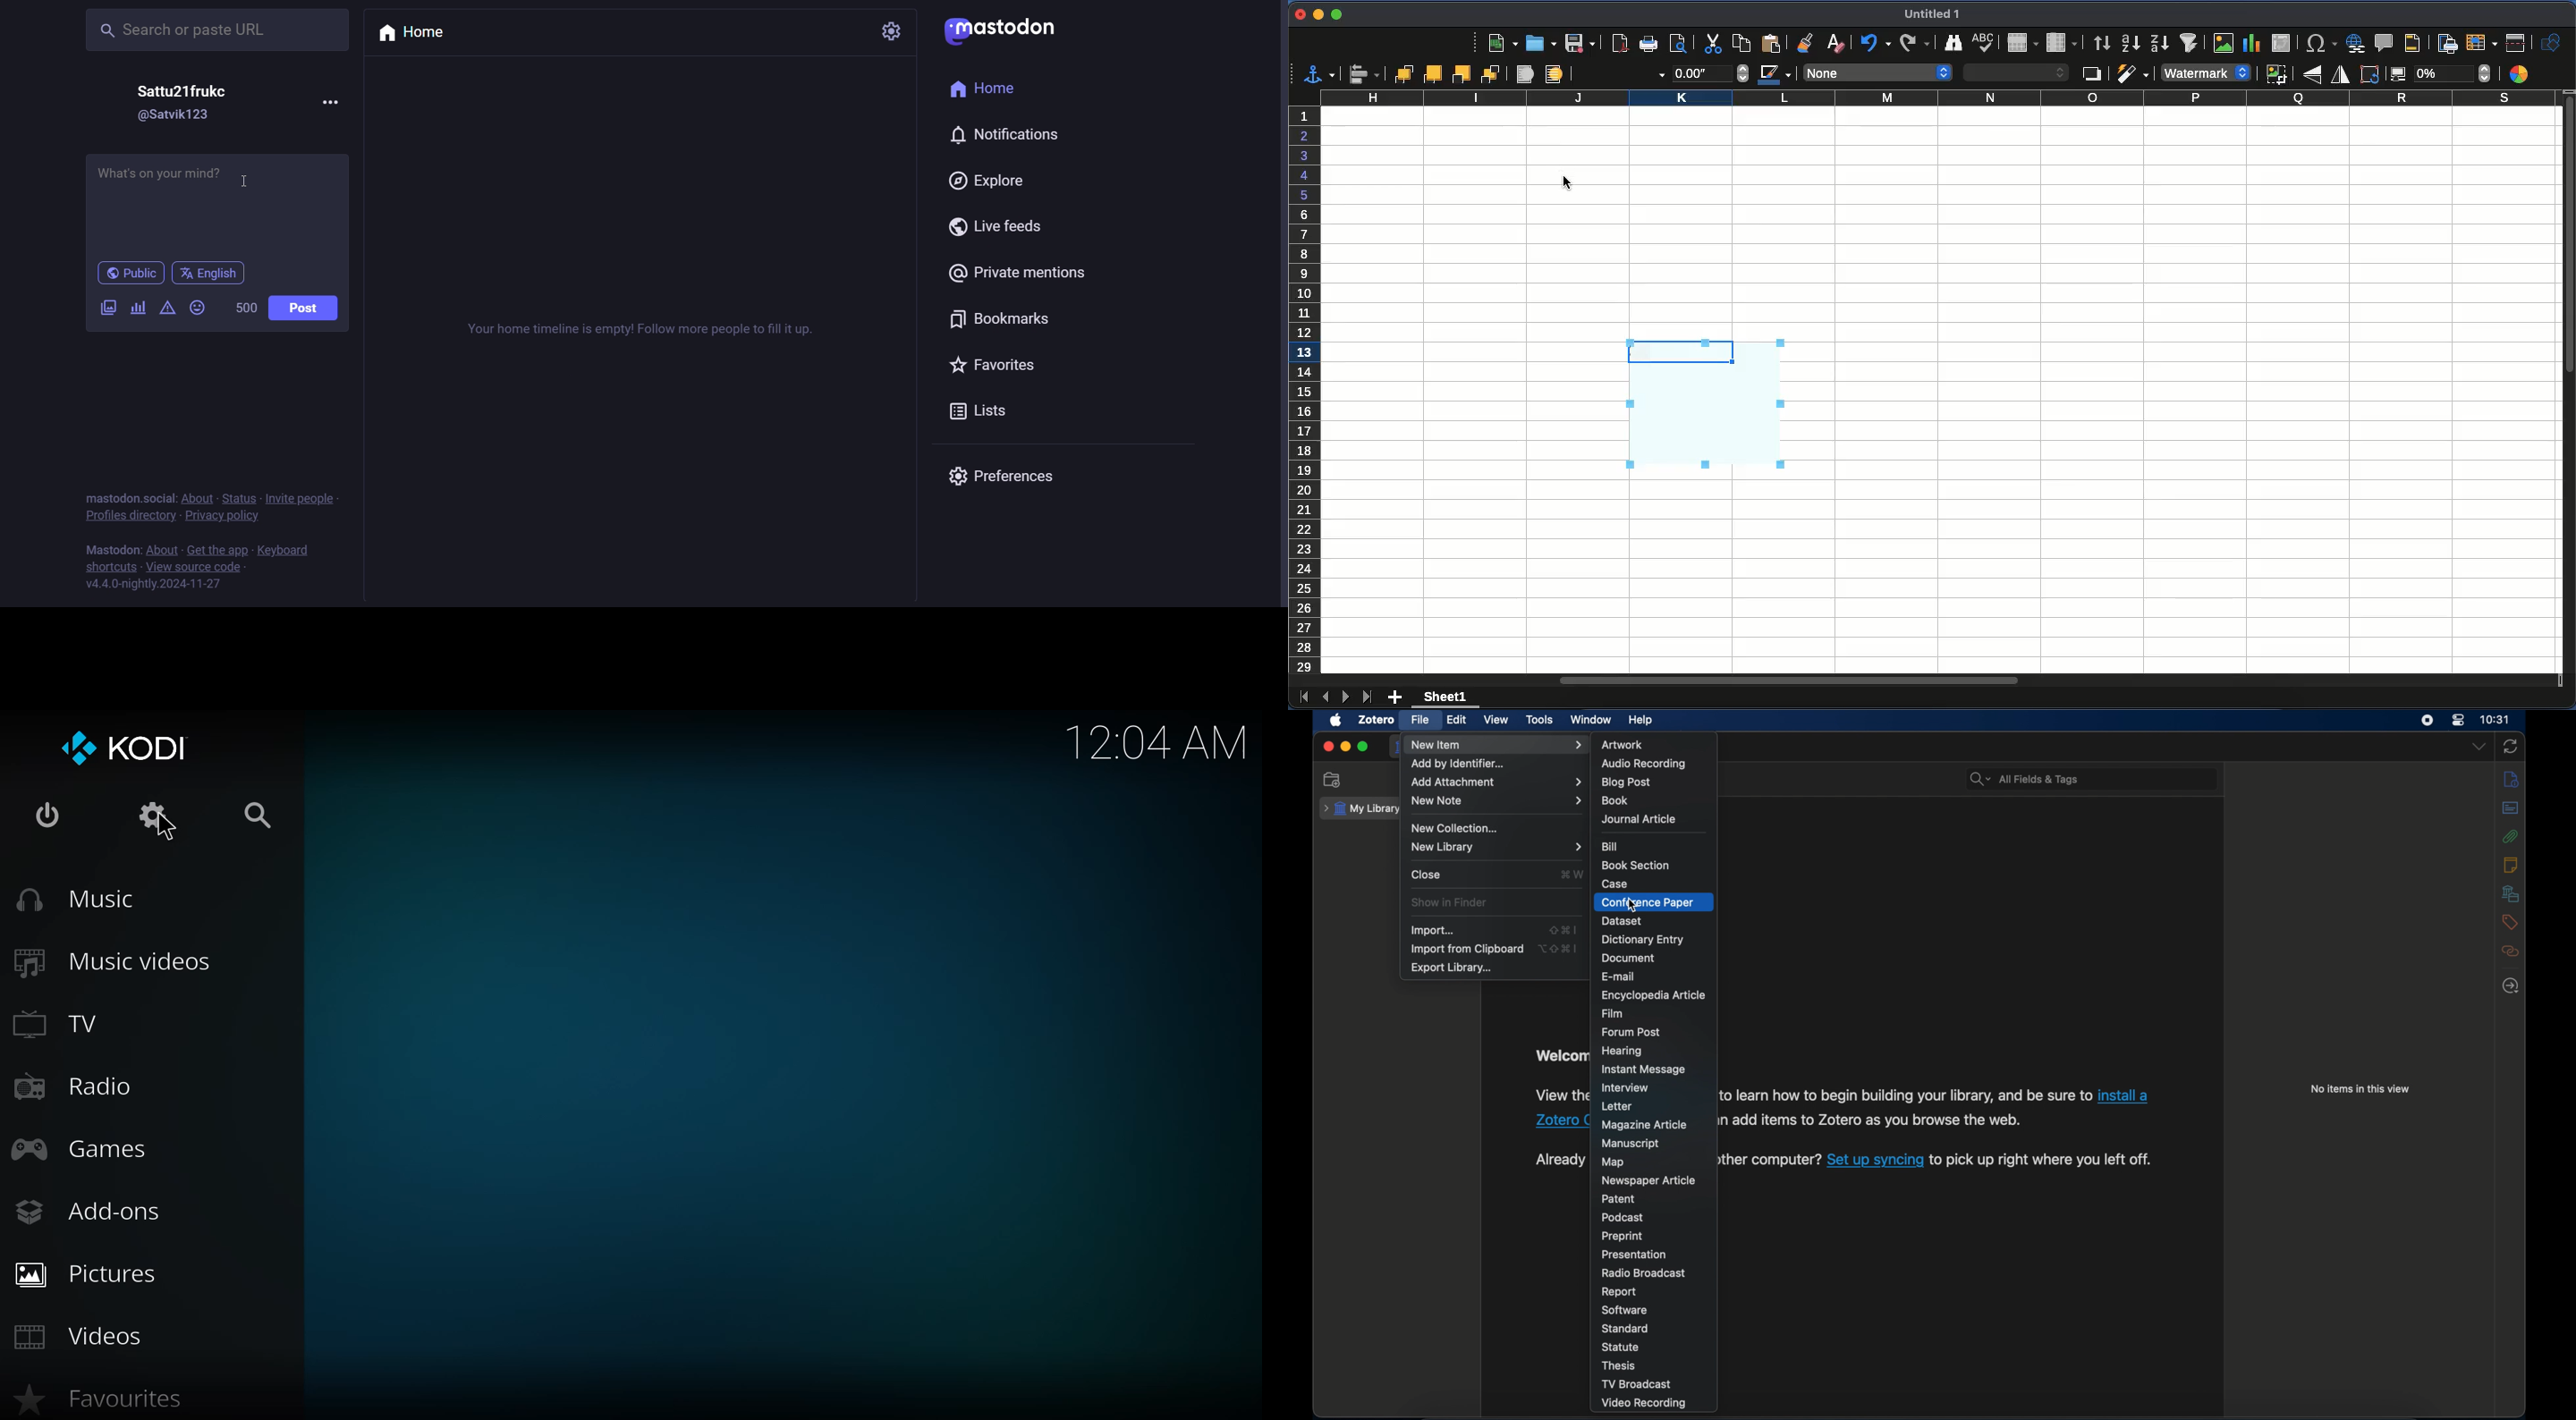 The height and width of the screenshot is (1428, 2576). I want to click on encyclopedia article, so click(1654, 995).